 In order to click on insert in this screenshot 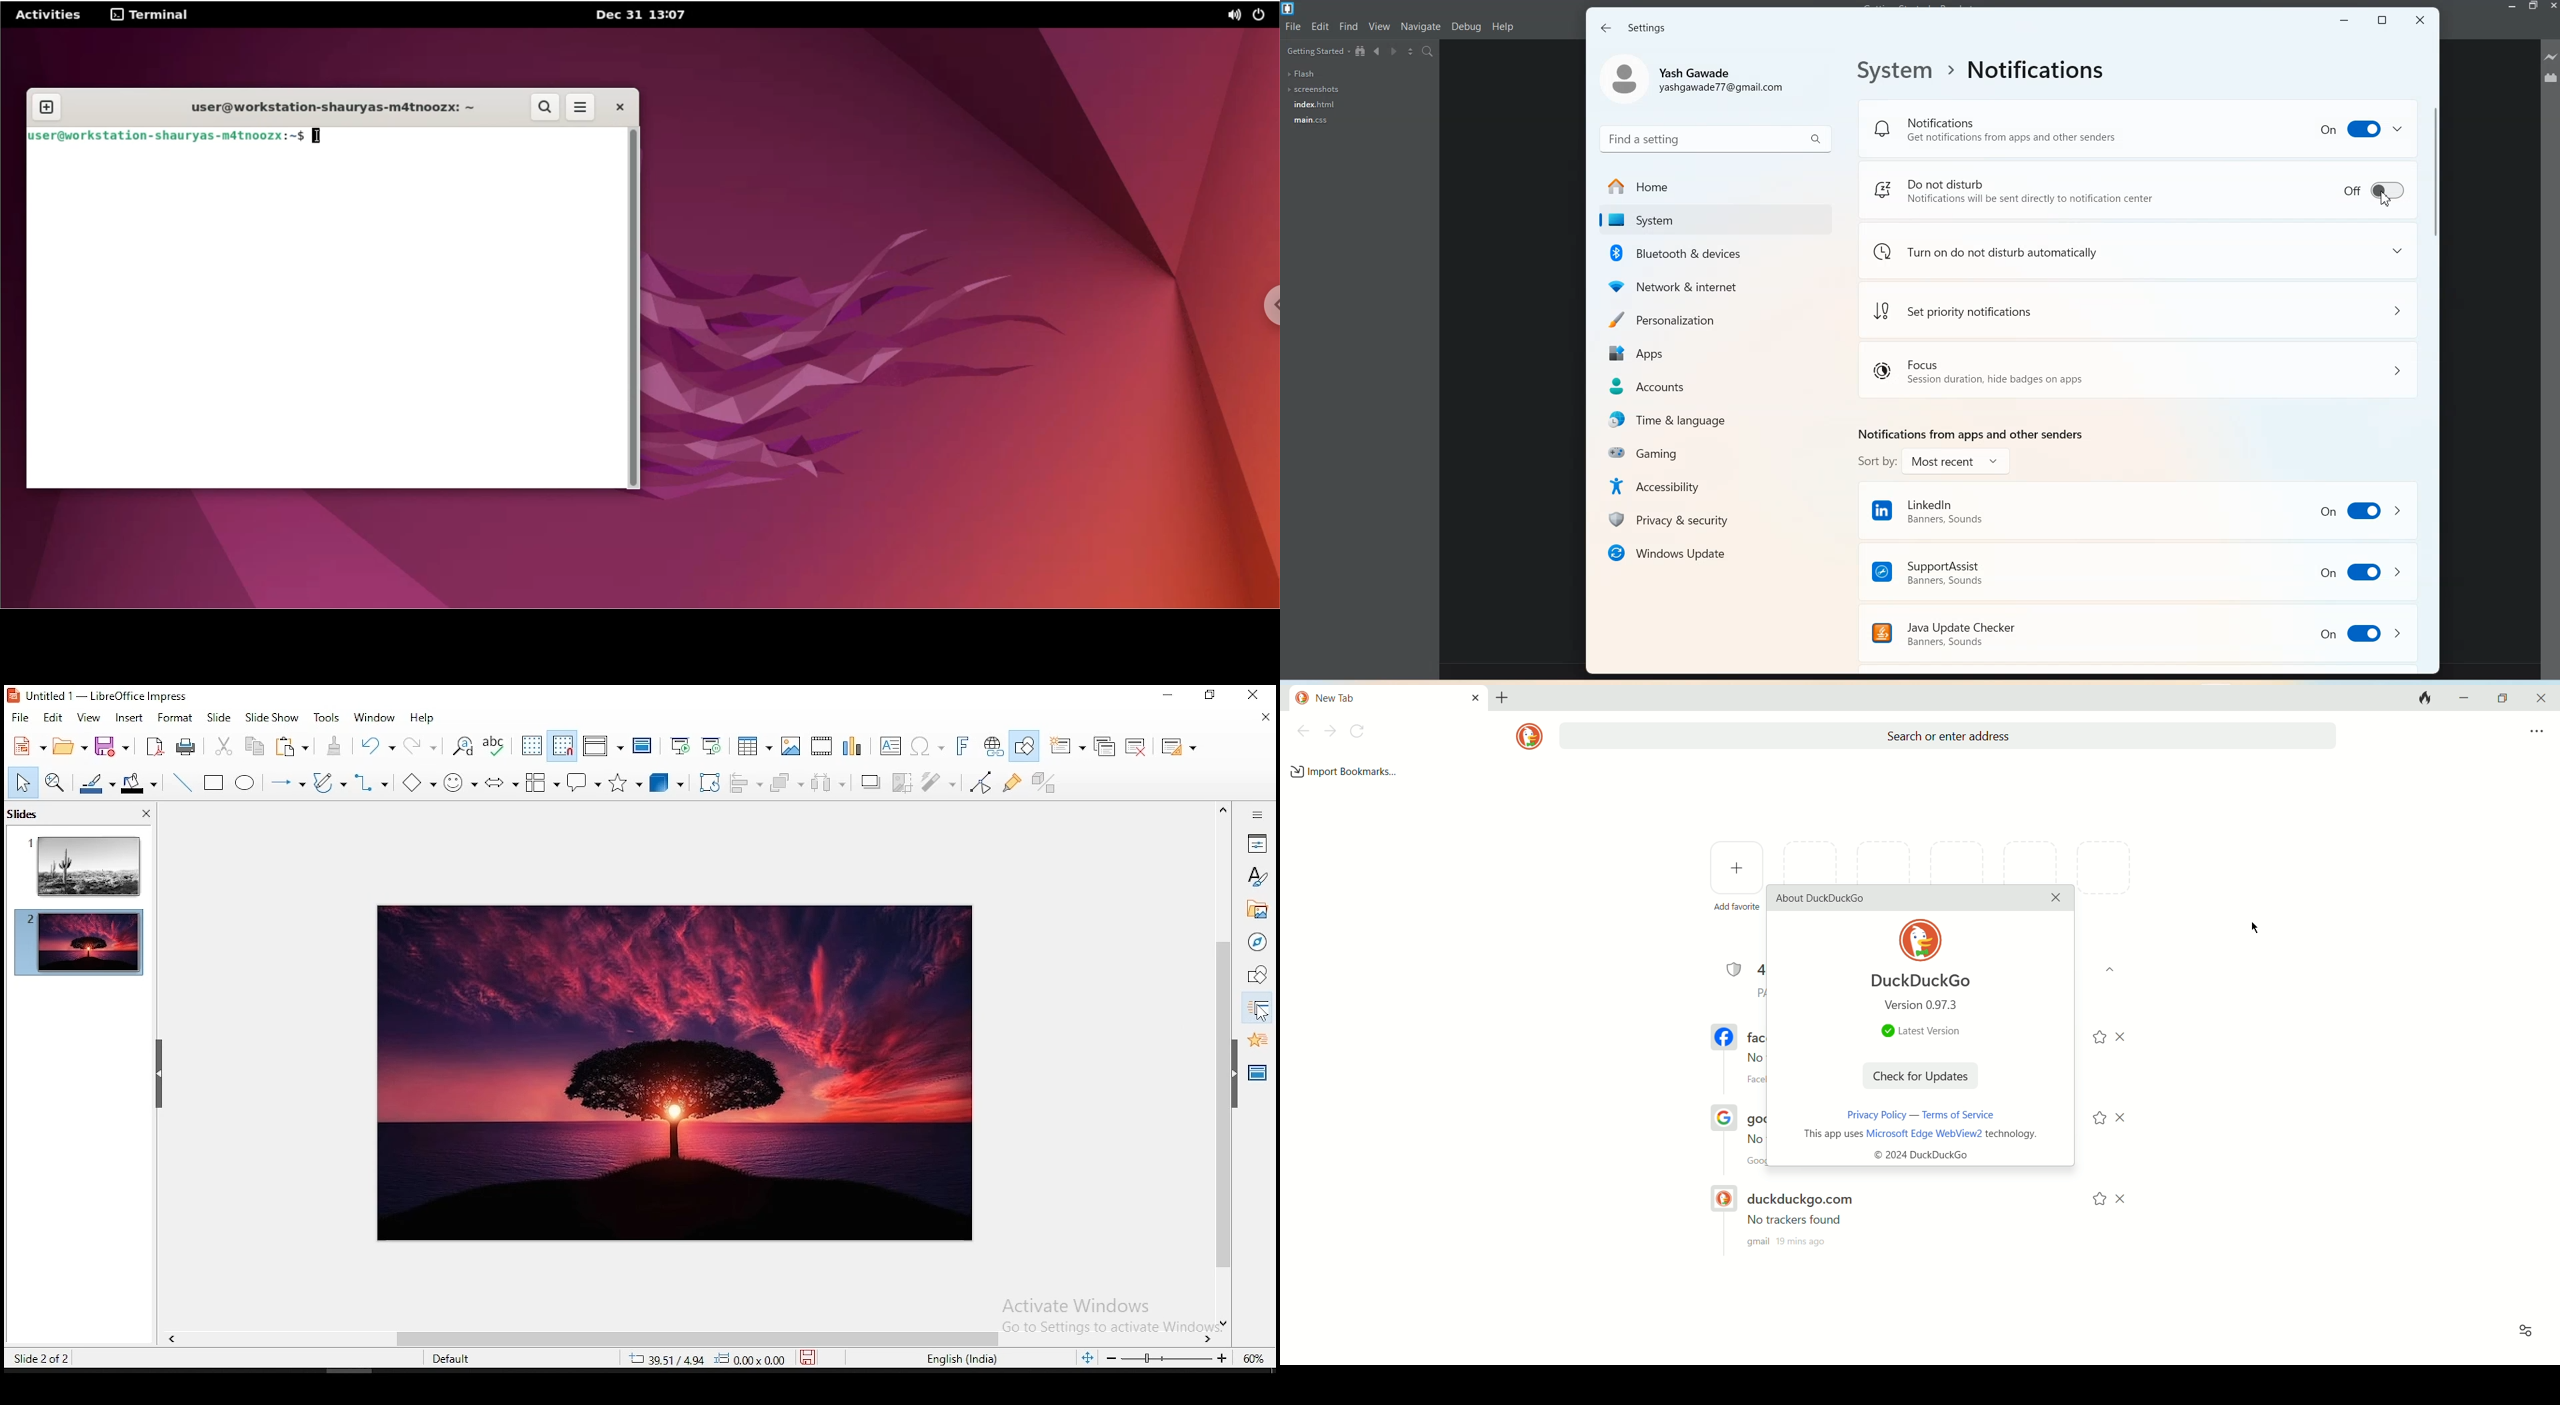, I will do `click(128, 717)`.